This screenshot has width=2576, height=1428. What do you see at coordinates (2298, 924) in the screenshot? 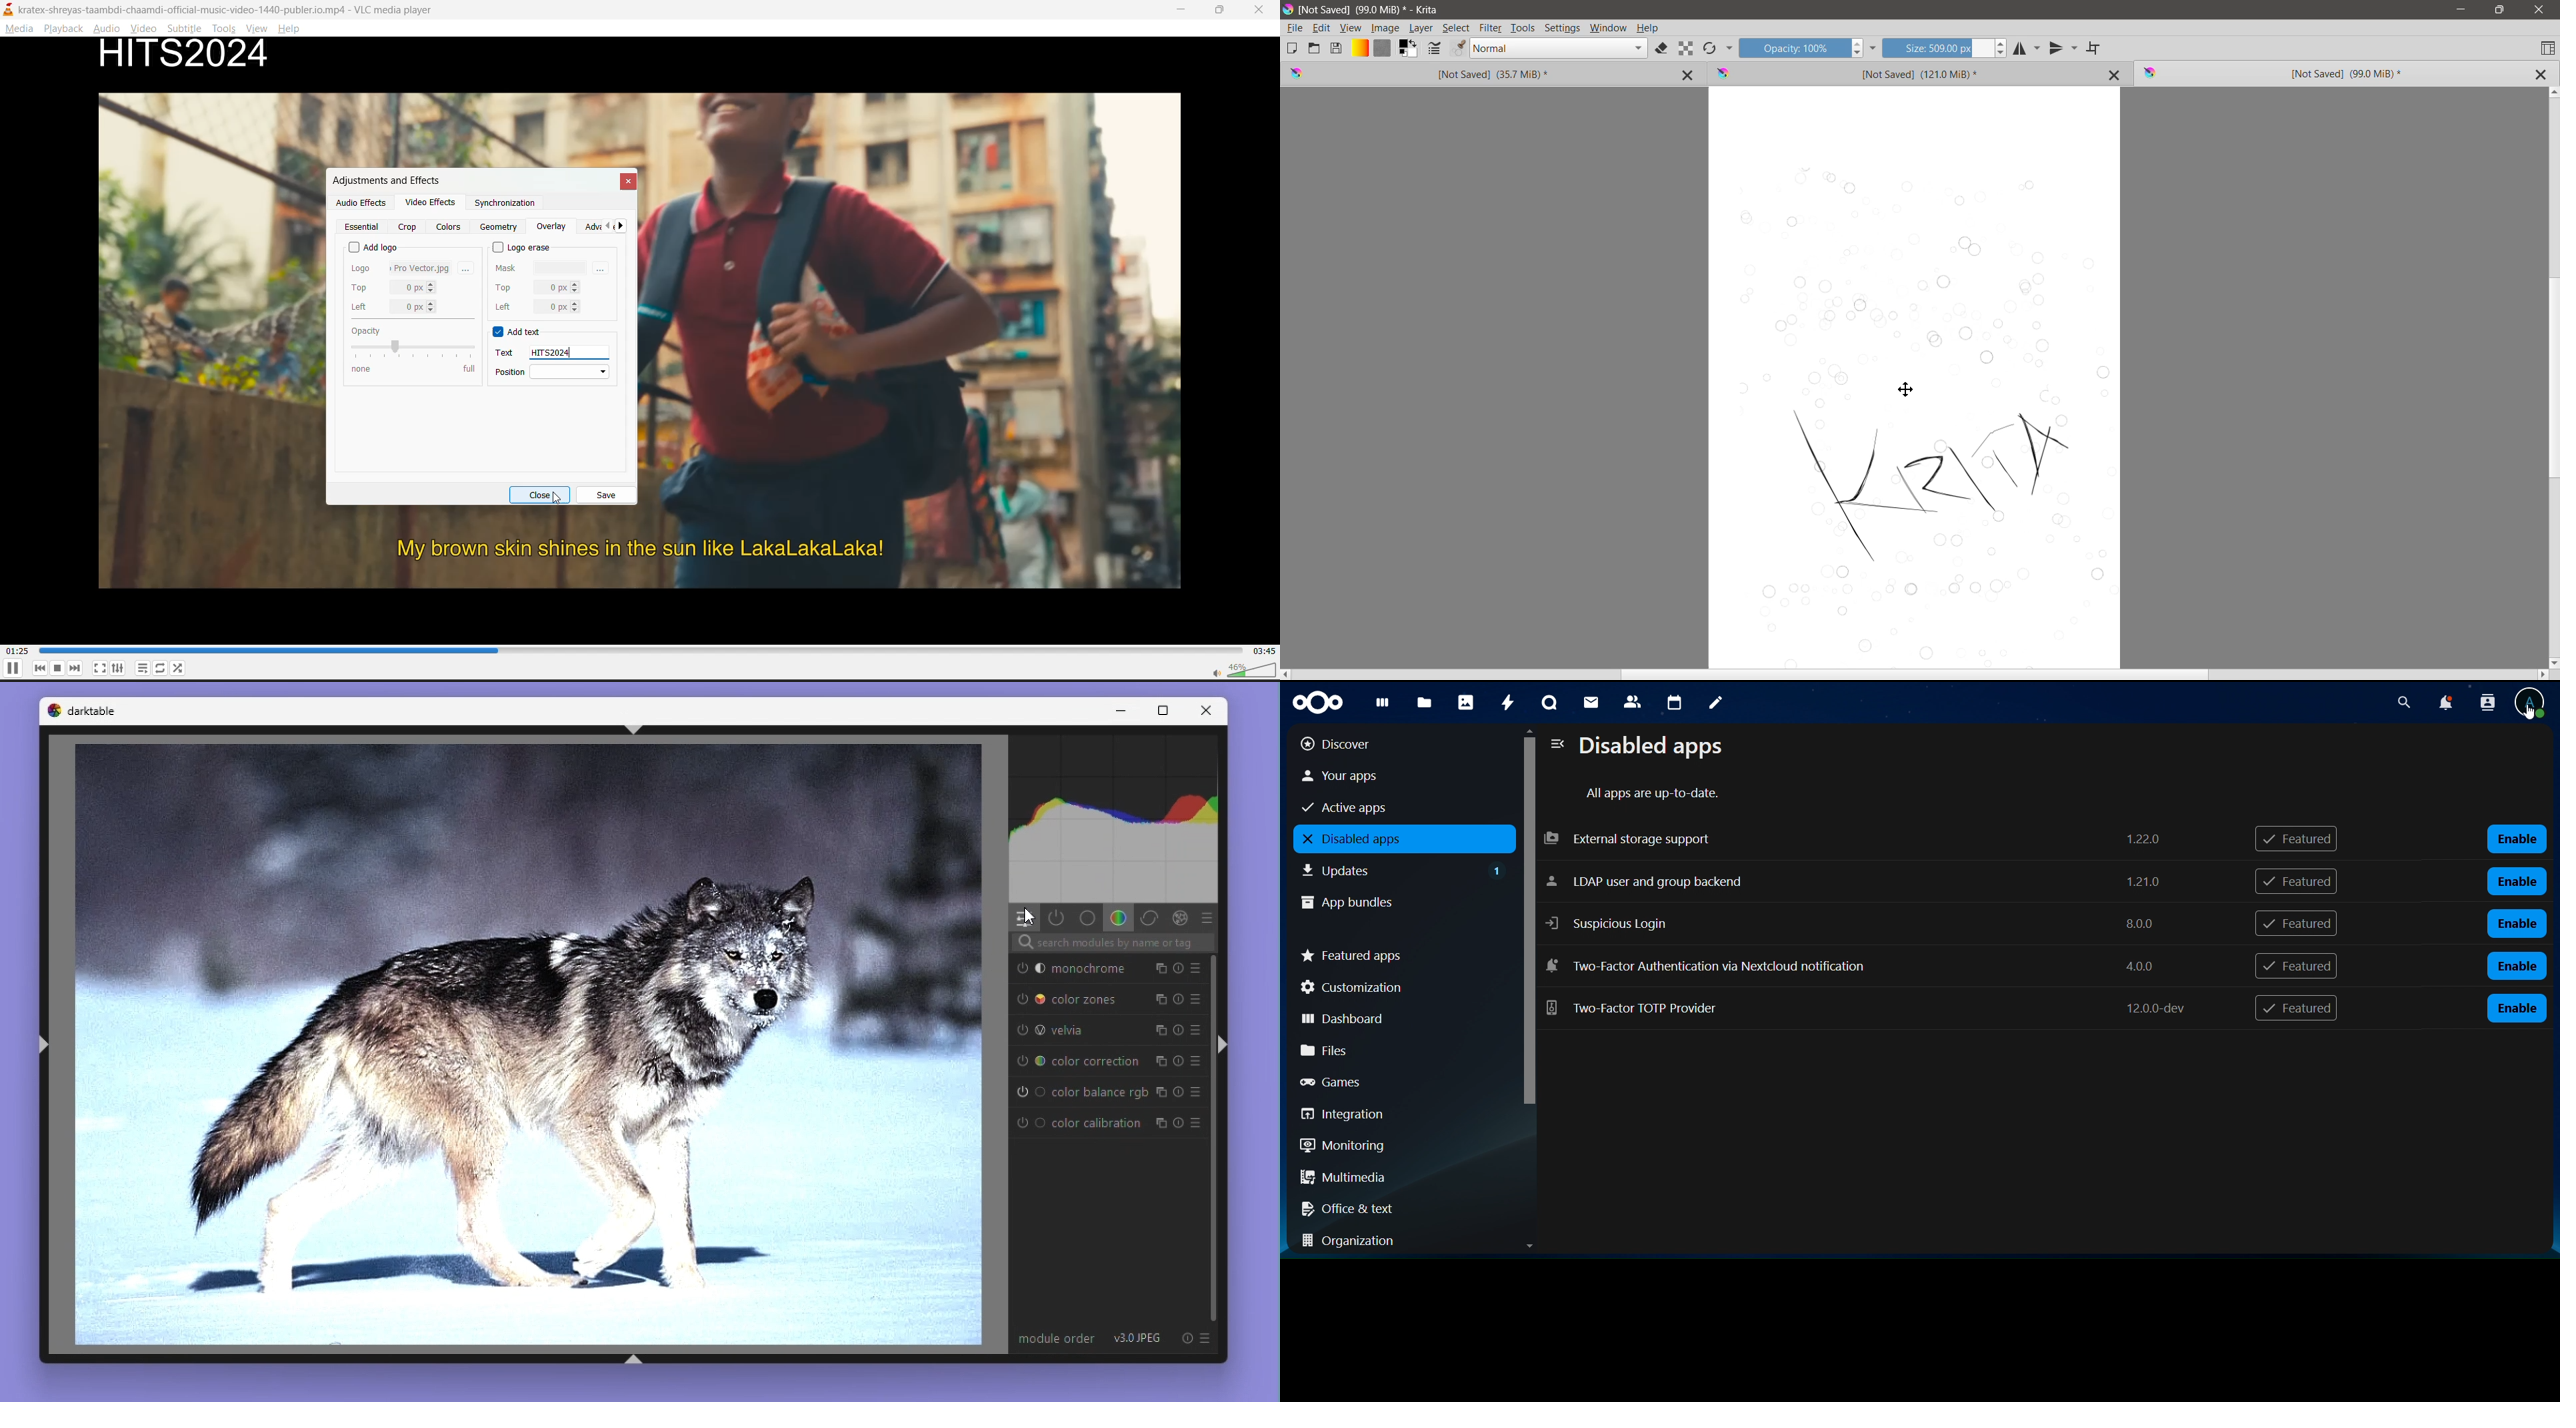
I see `featured` at bounding box center [2298, 924].